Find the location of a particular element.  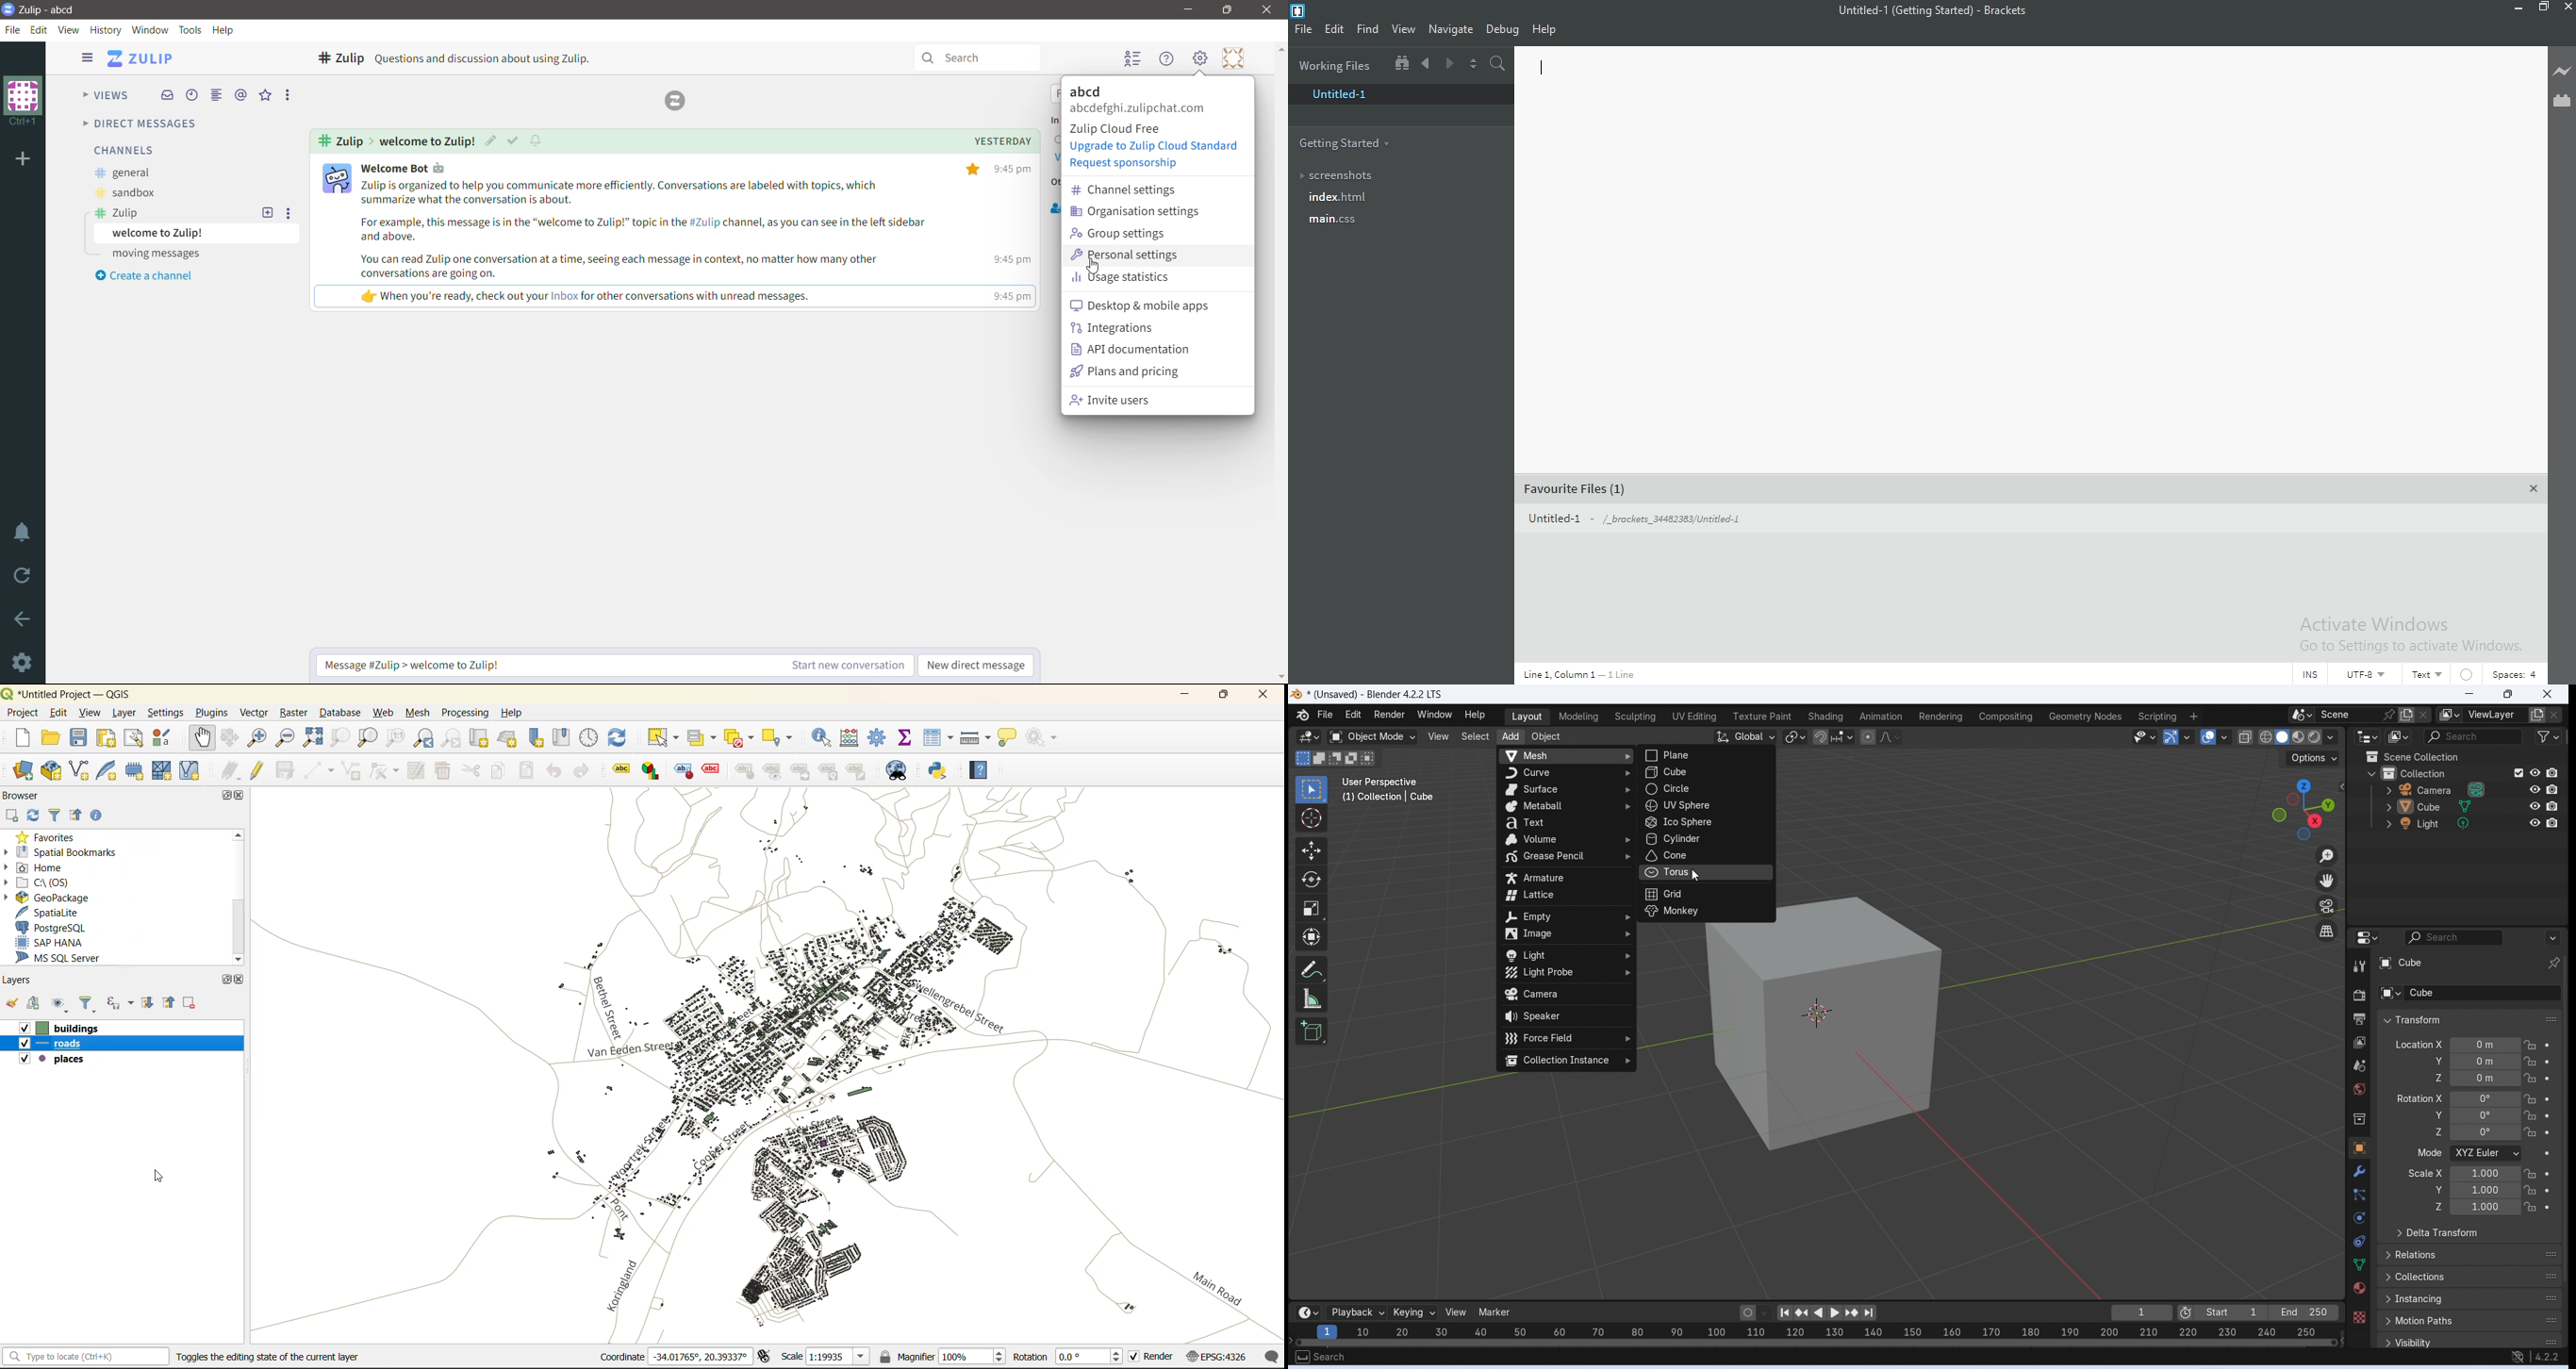

Yesterday(Topic timings) is located at coordinates (1005, 142).